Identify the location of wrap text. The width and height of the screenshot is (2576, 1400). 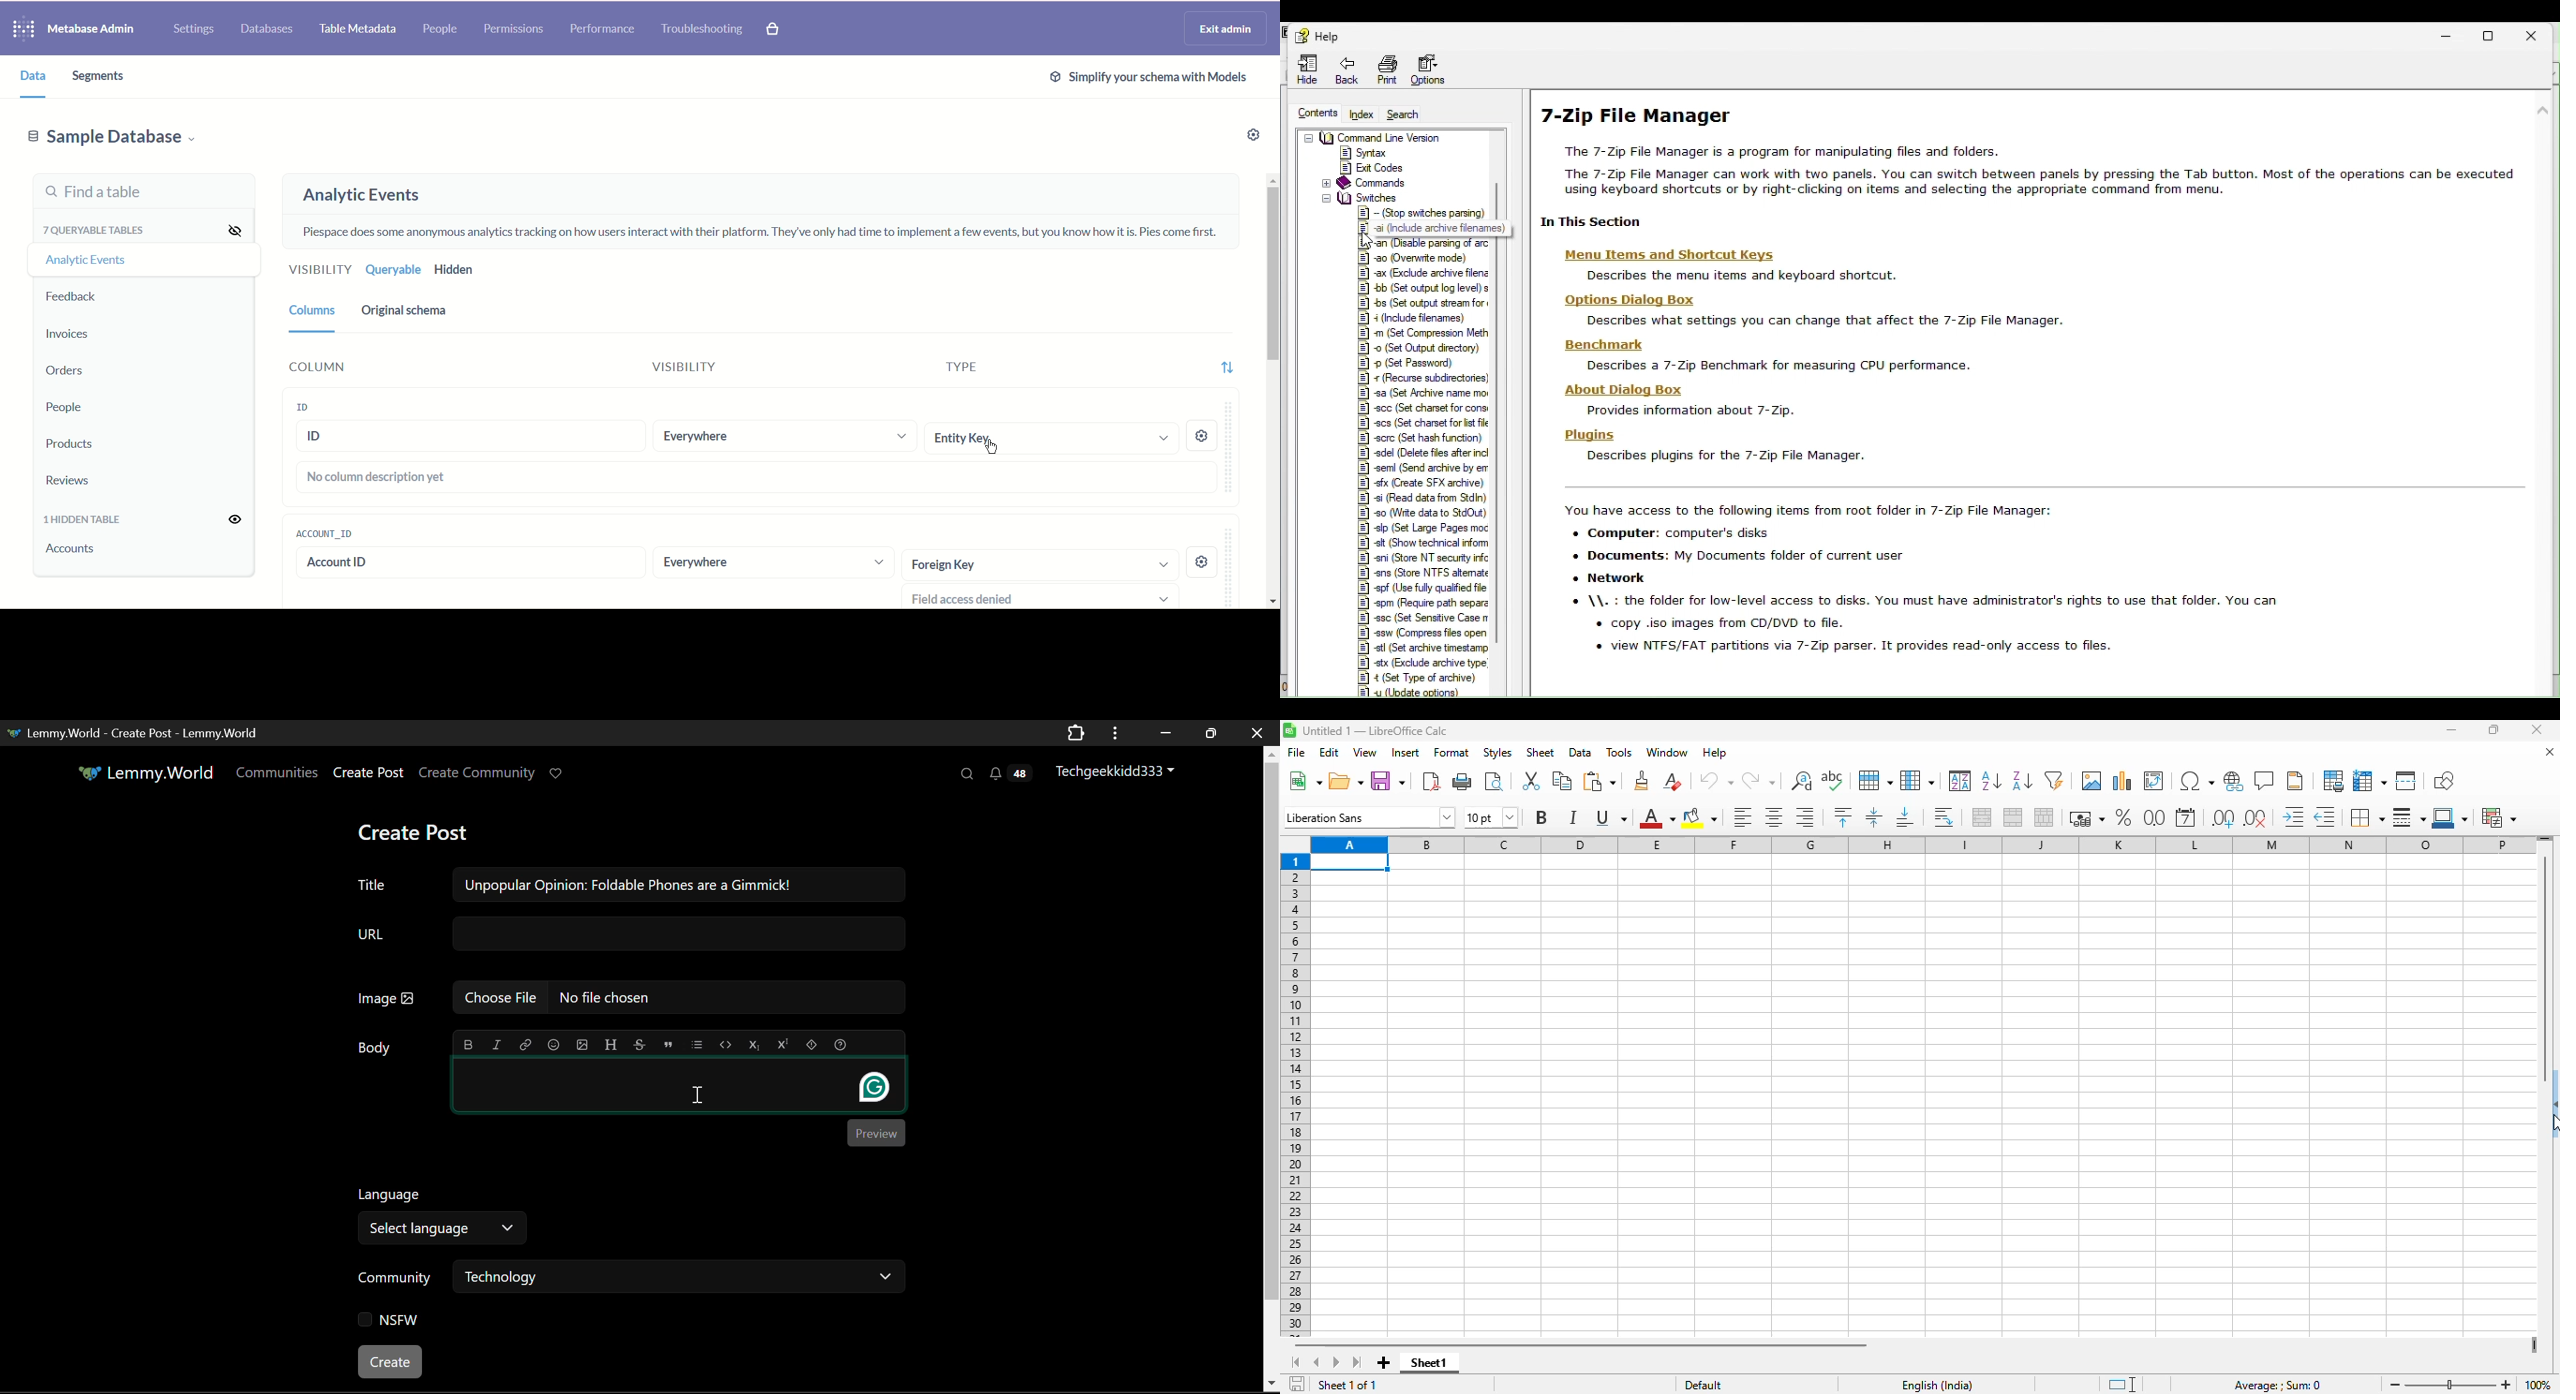
(1942, 817).